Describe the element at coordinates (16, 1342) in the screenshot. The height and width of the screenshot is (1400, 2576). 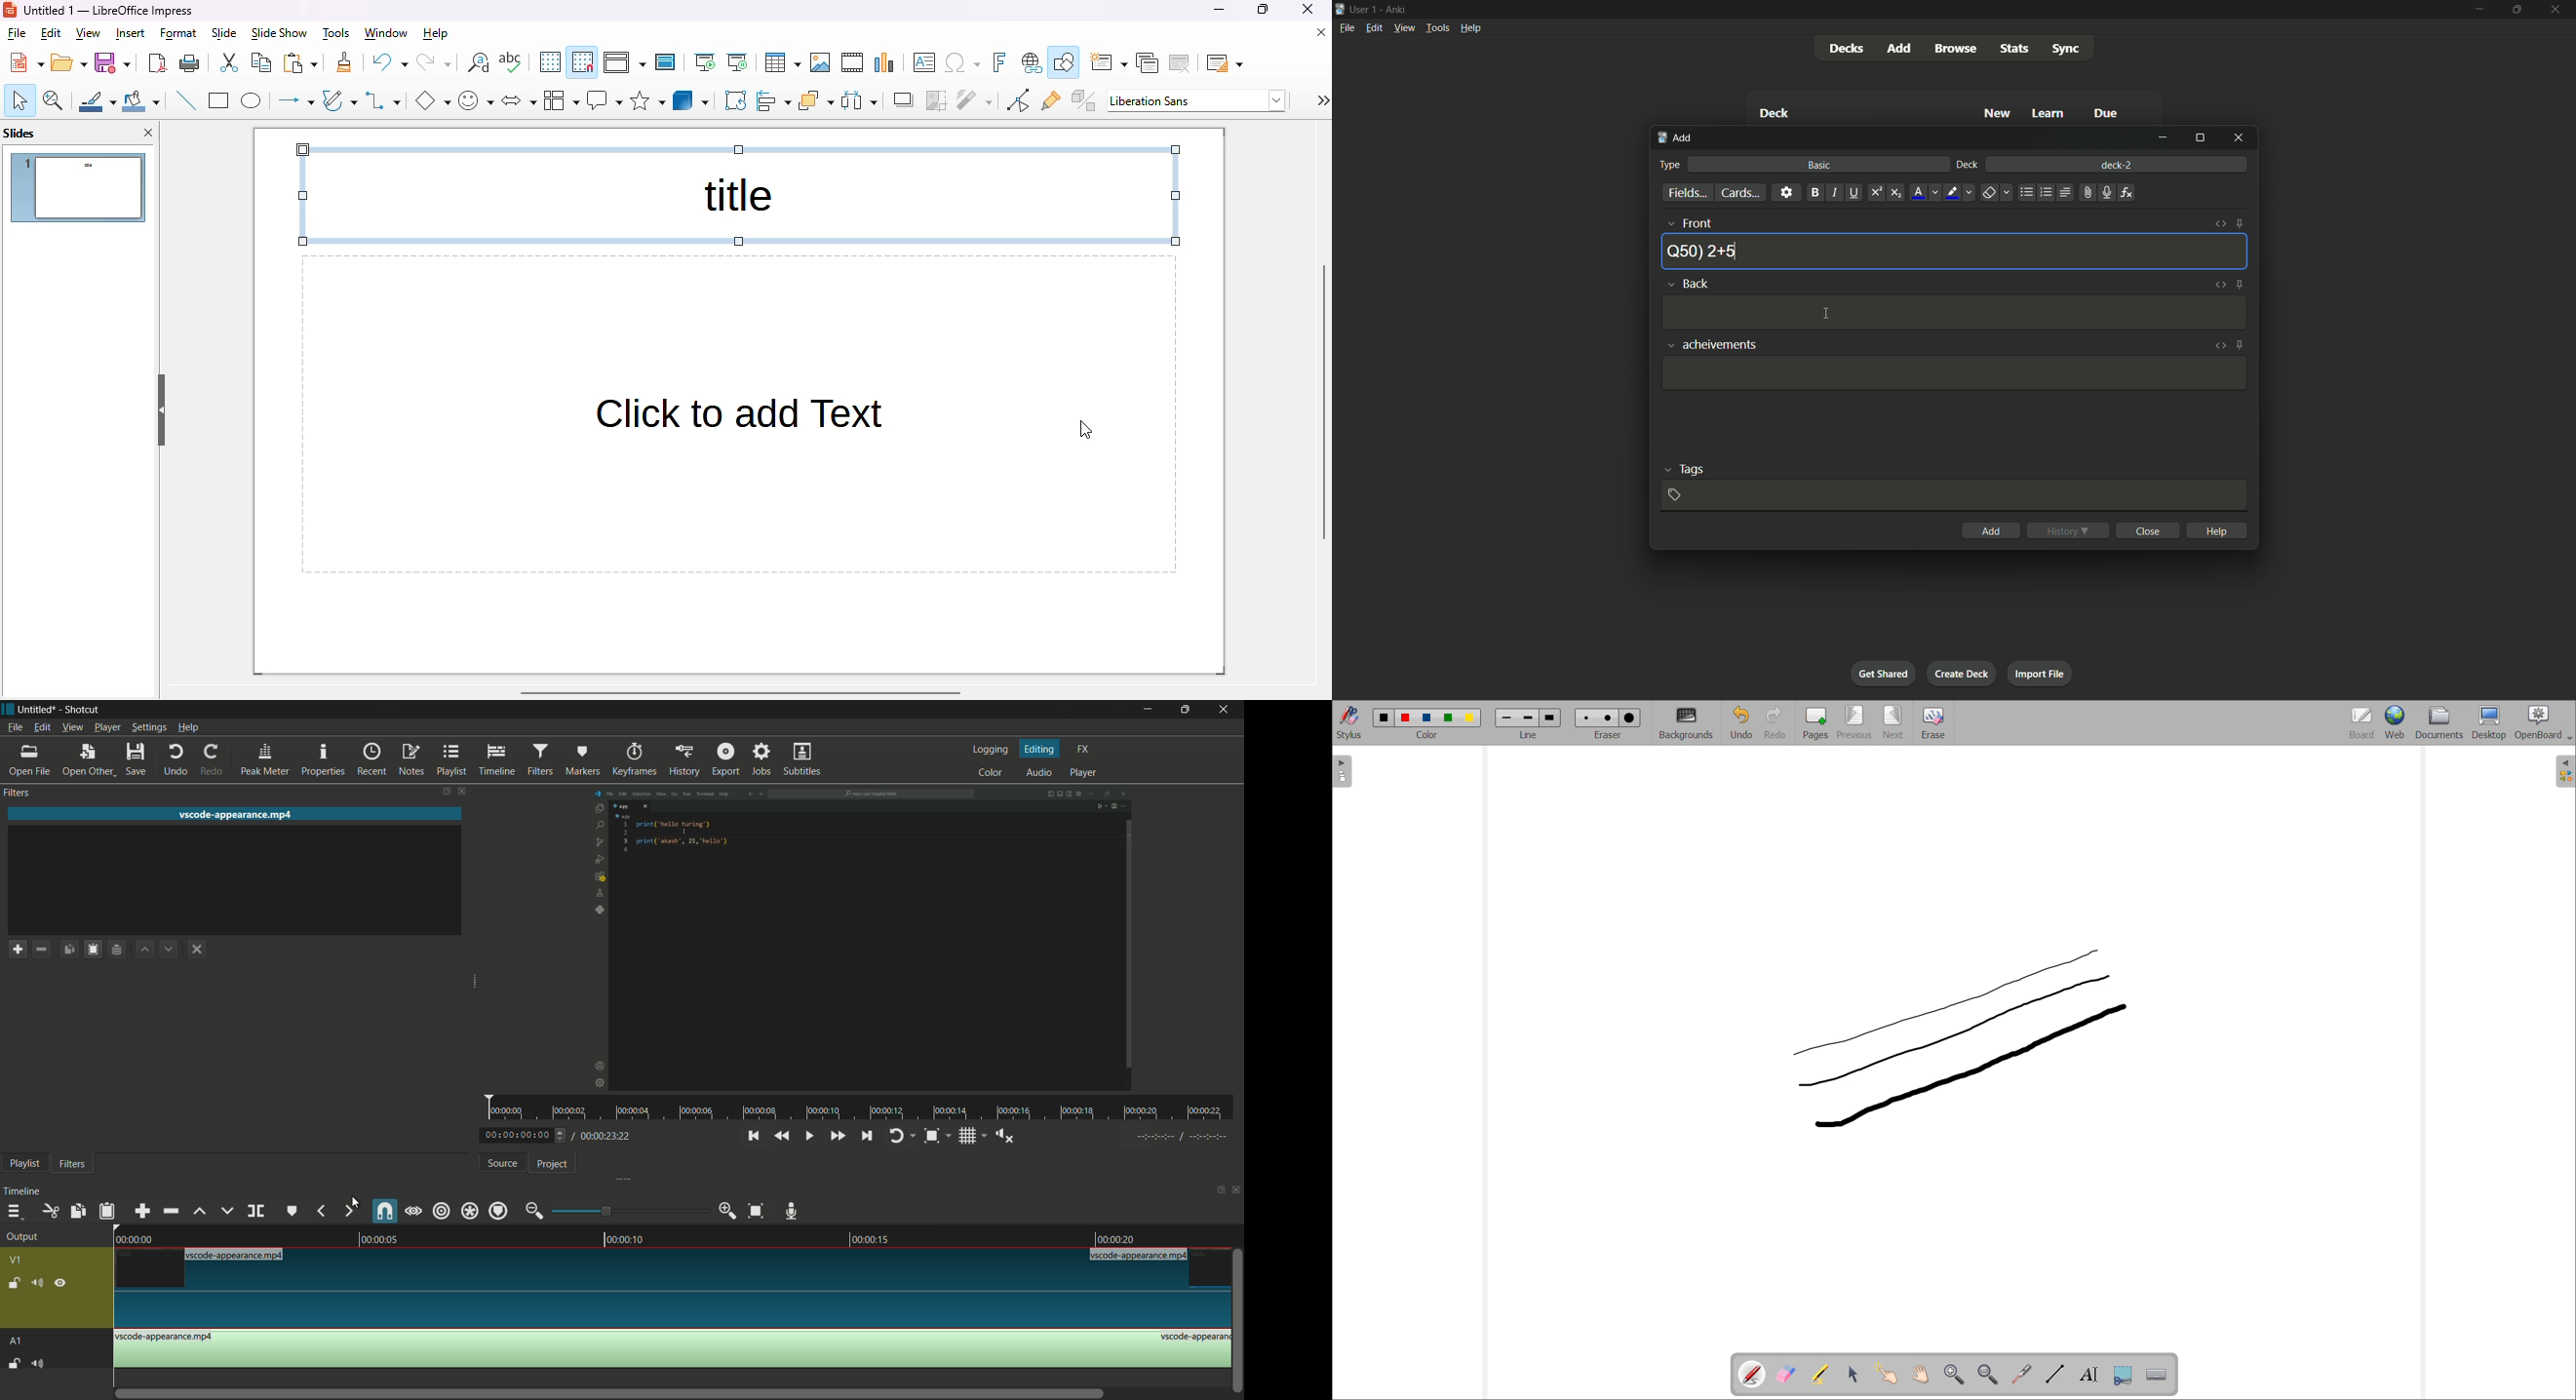
I see `a1` at that location.